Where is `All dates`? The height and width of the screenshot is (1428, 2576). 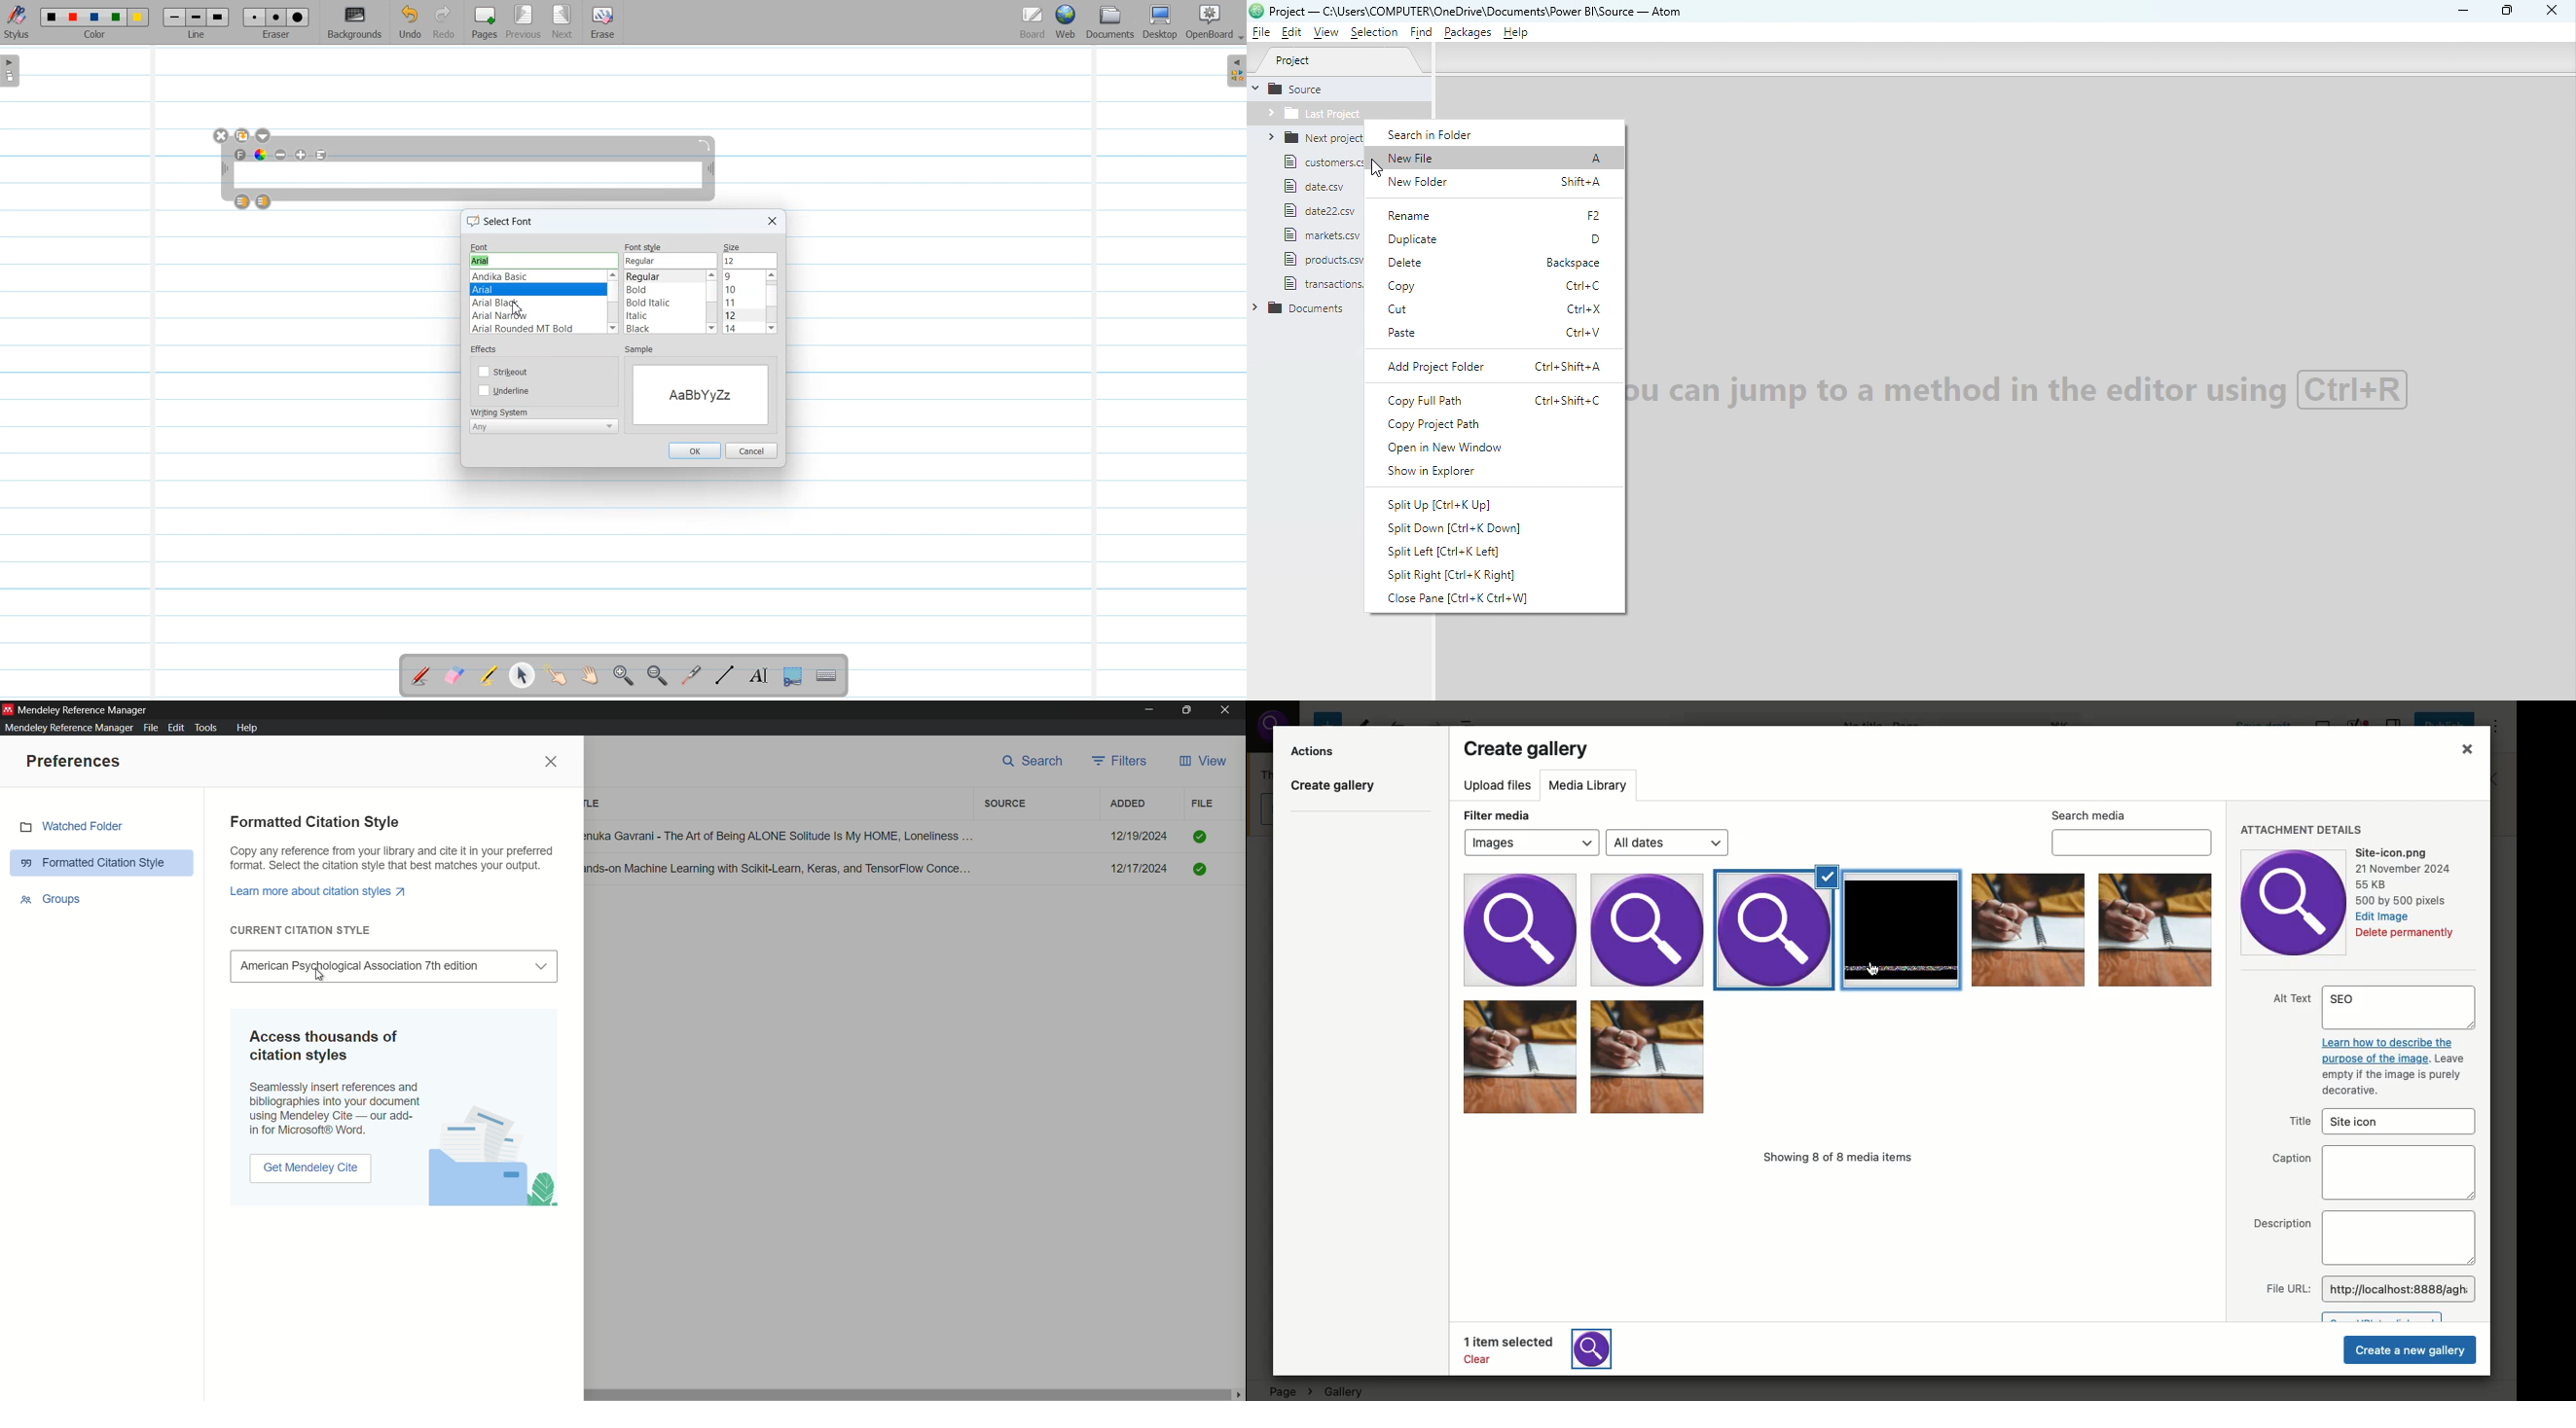 All dates is located at coordinates (1669, 843).